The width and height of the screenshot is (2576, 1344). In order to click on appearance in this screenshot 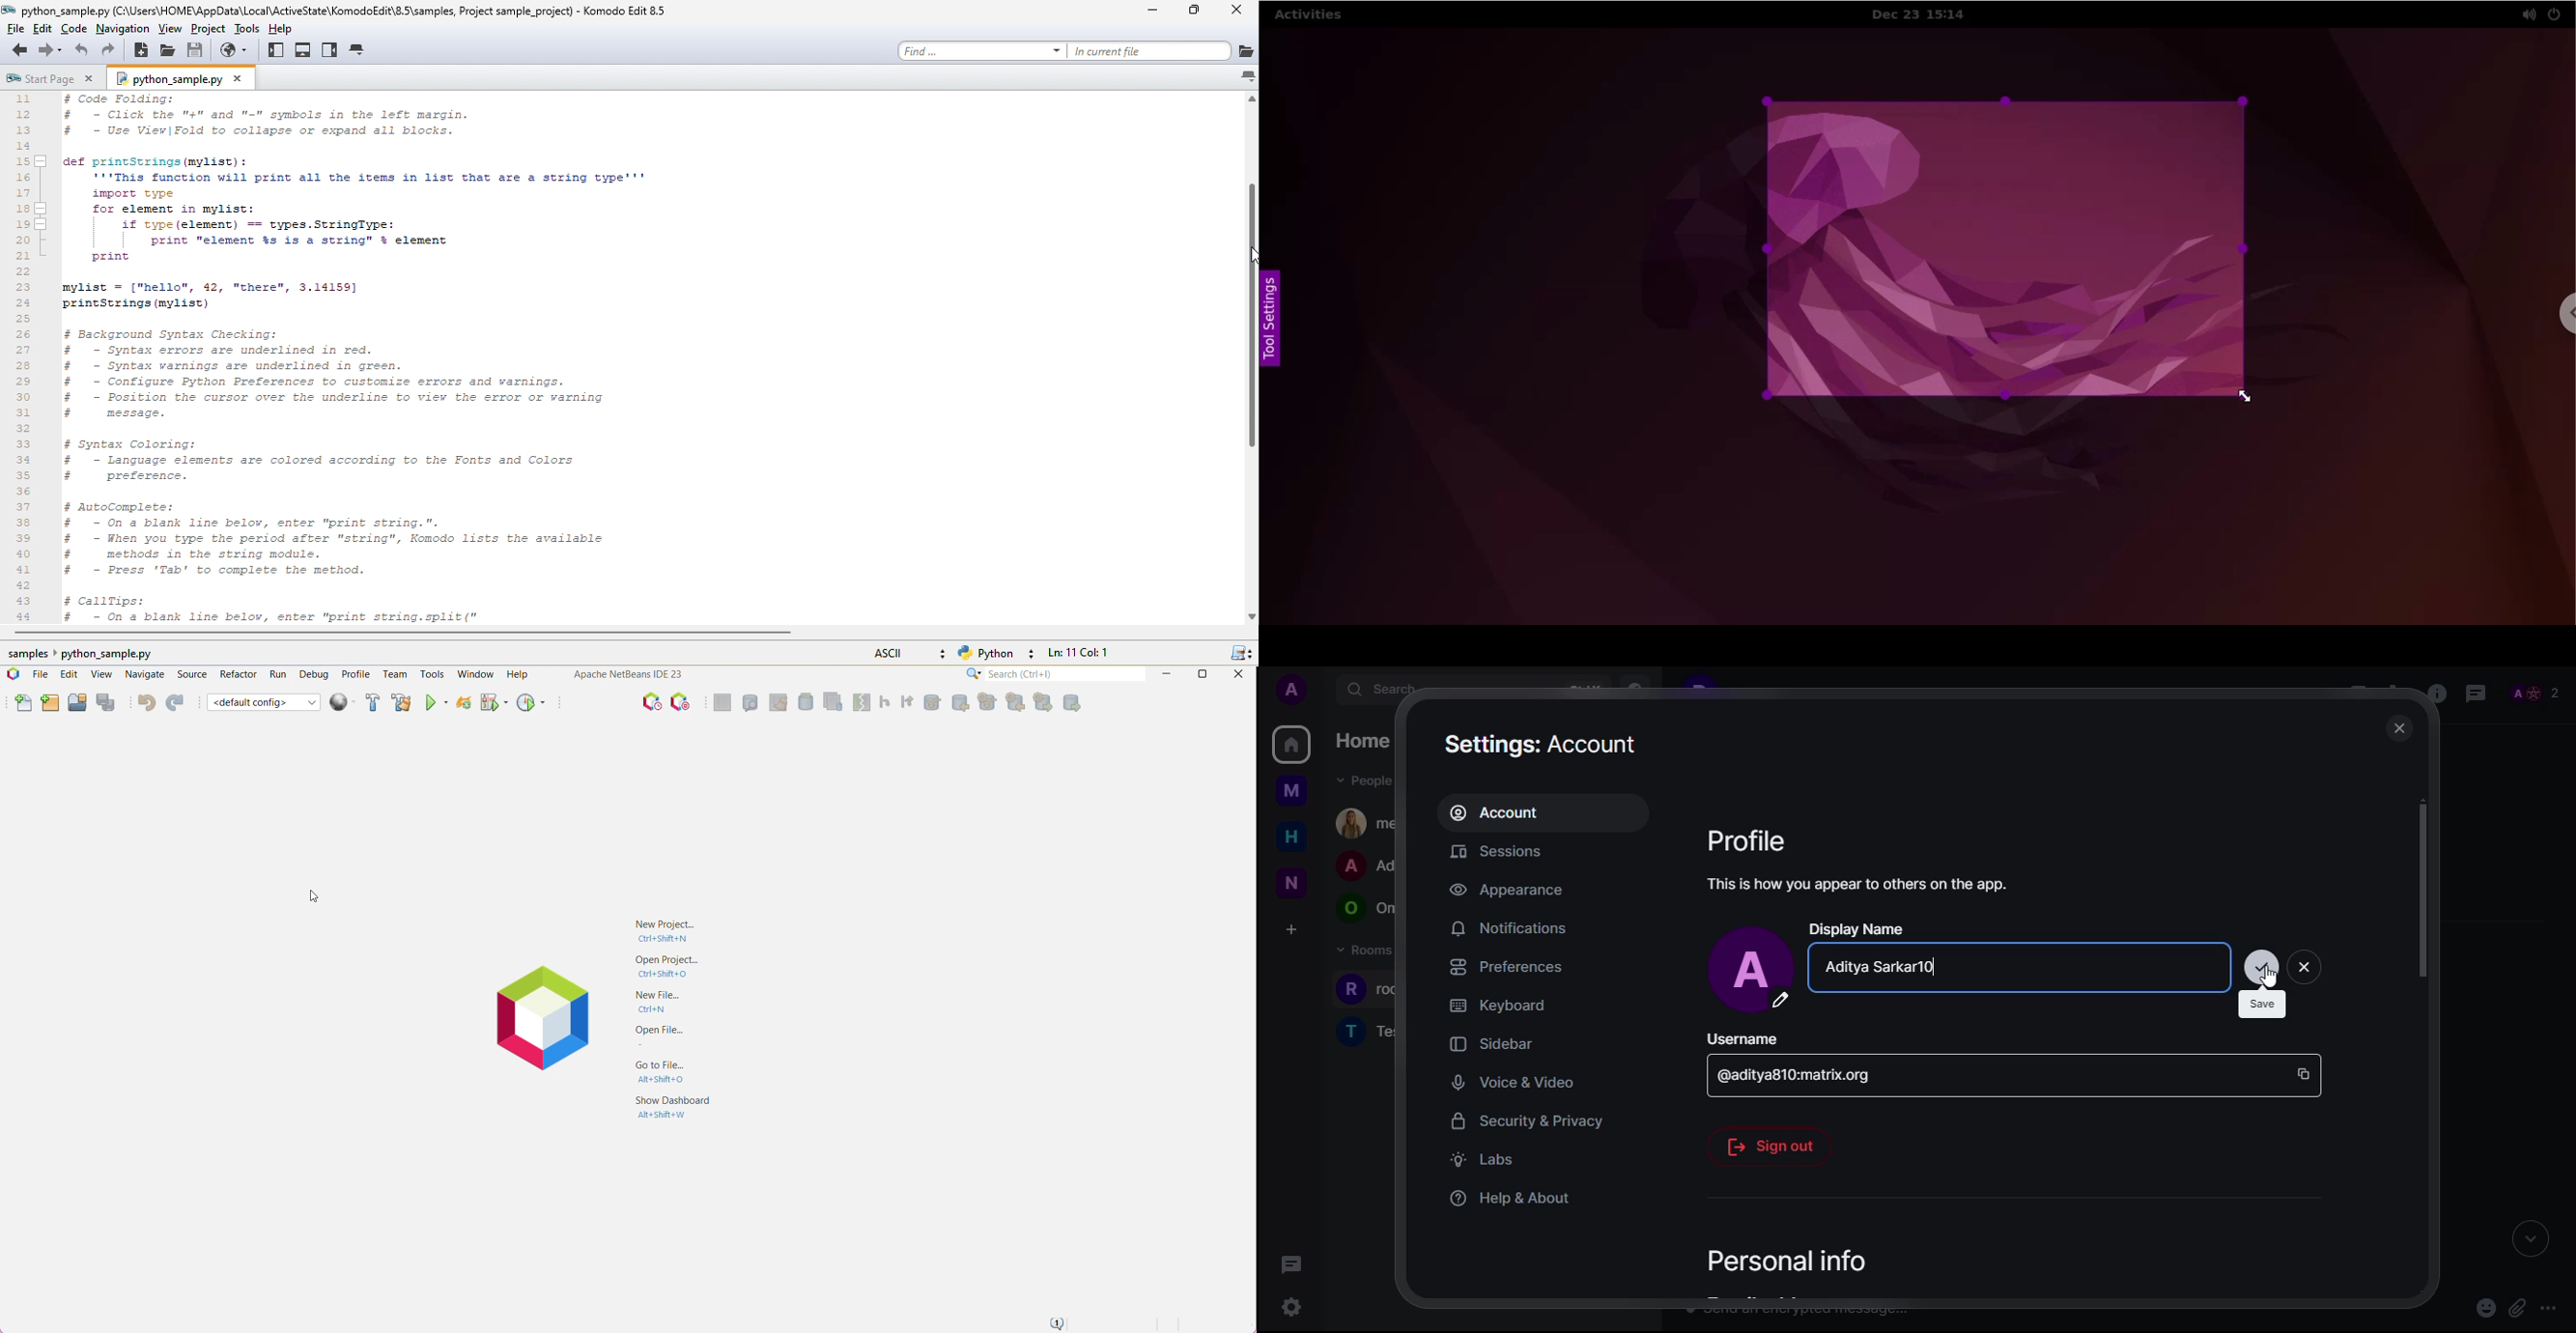, I will do `click(1508, 890)`.